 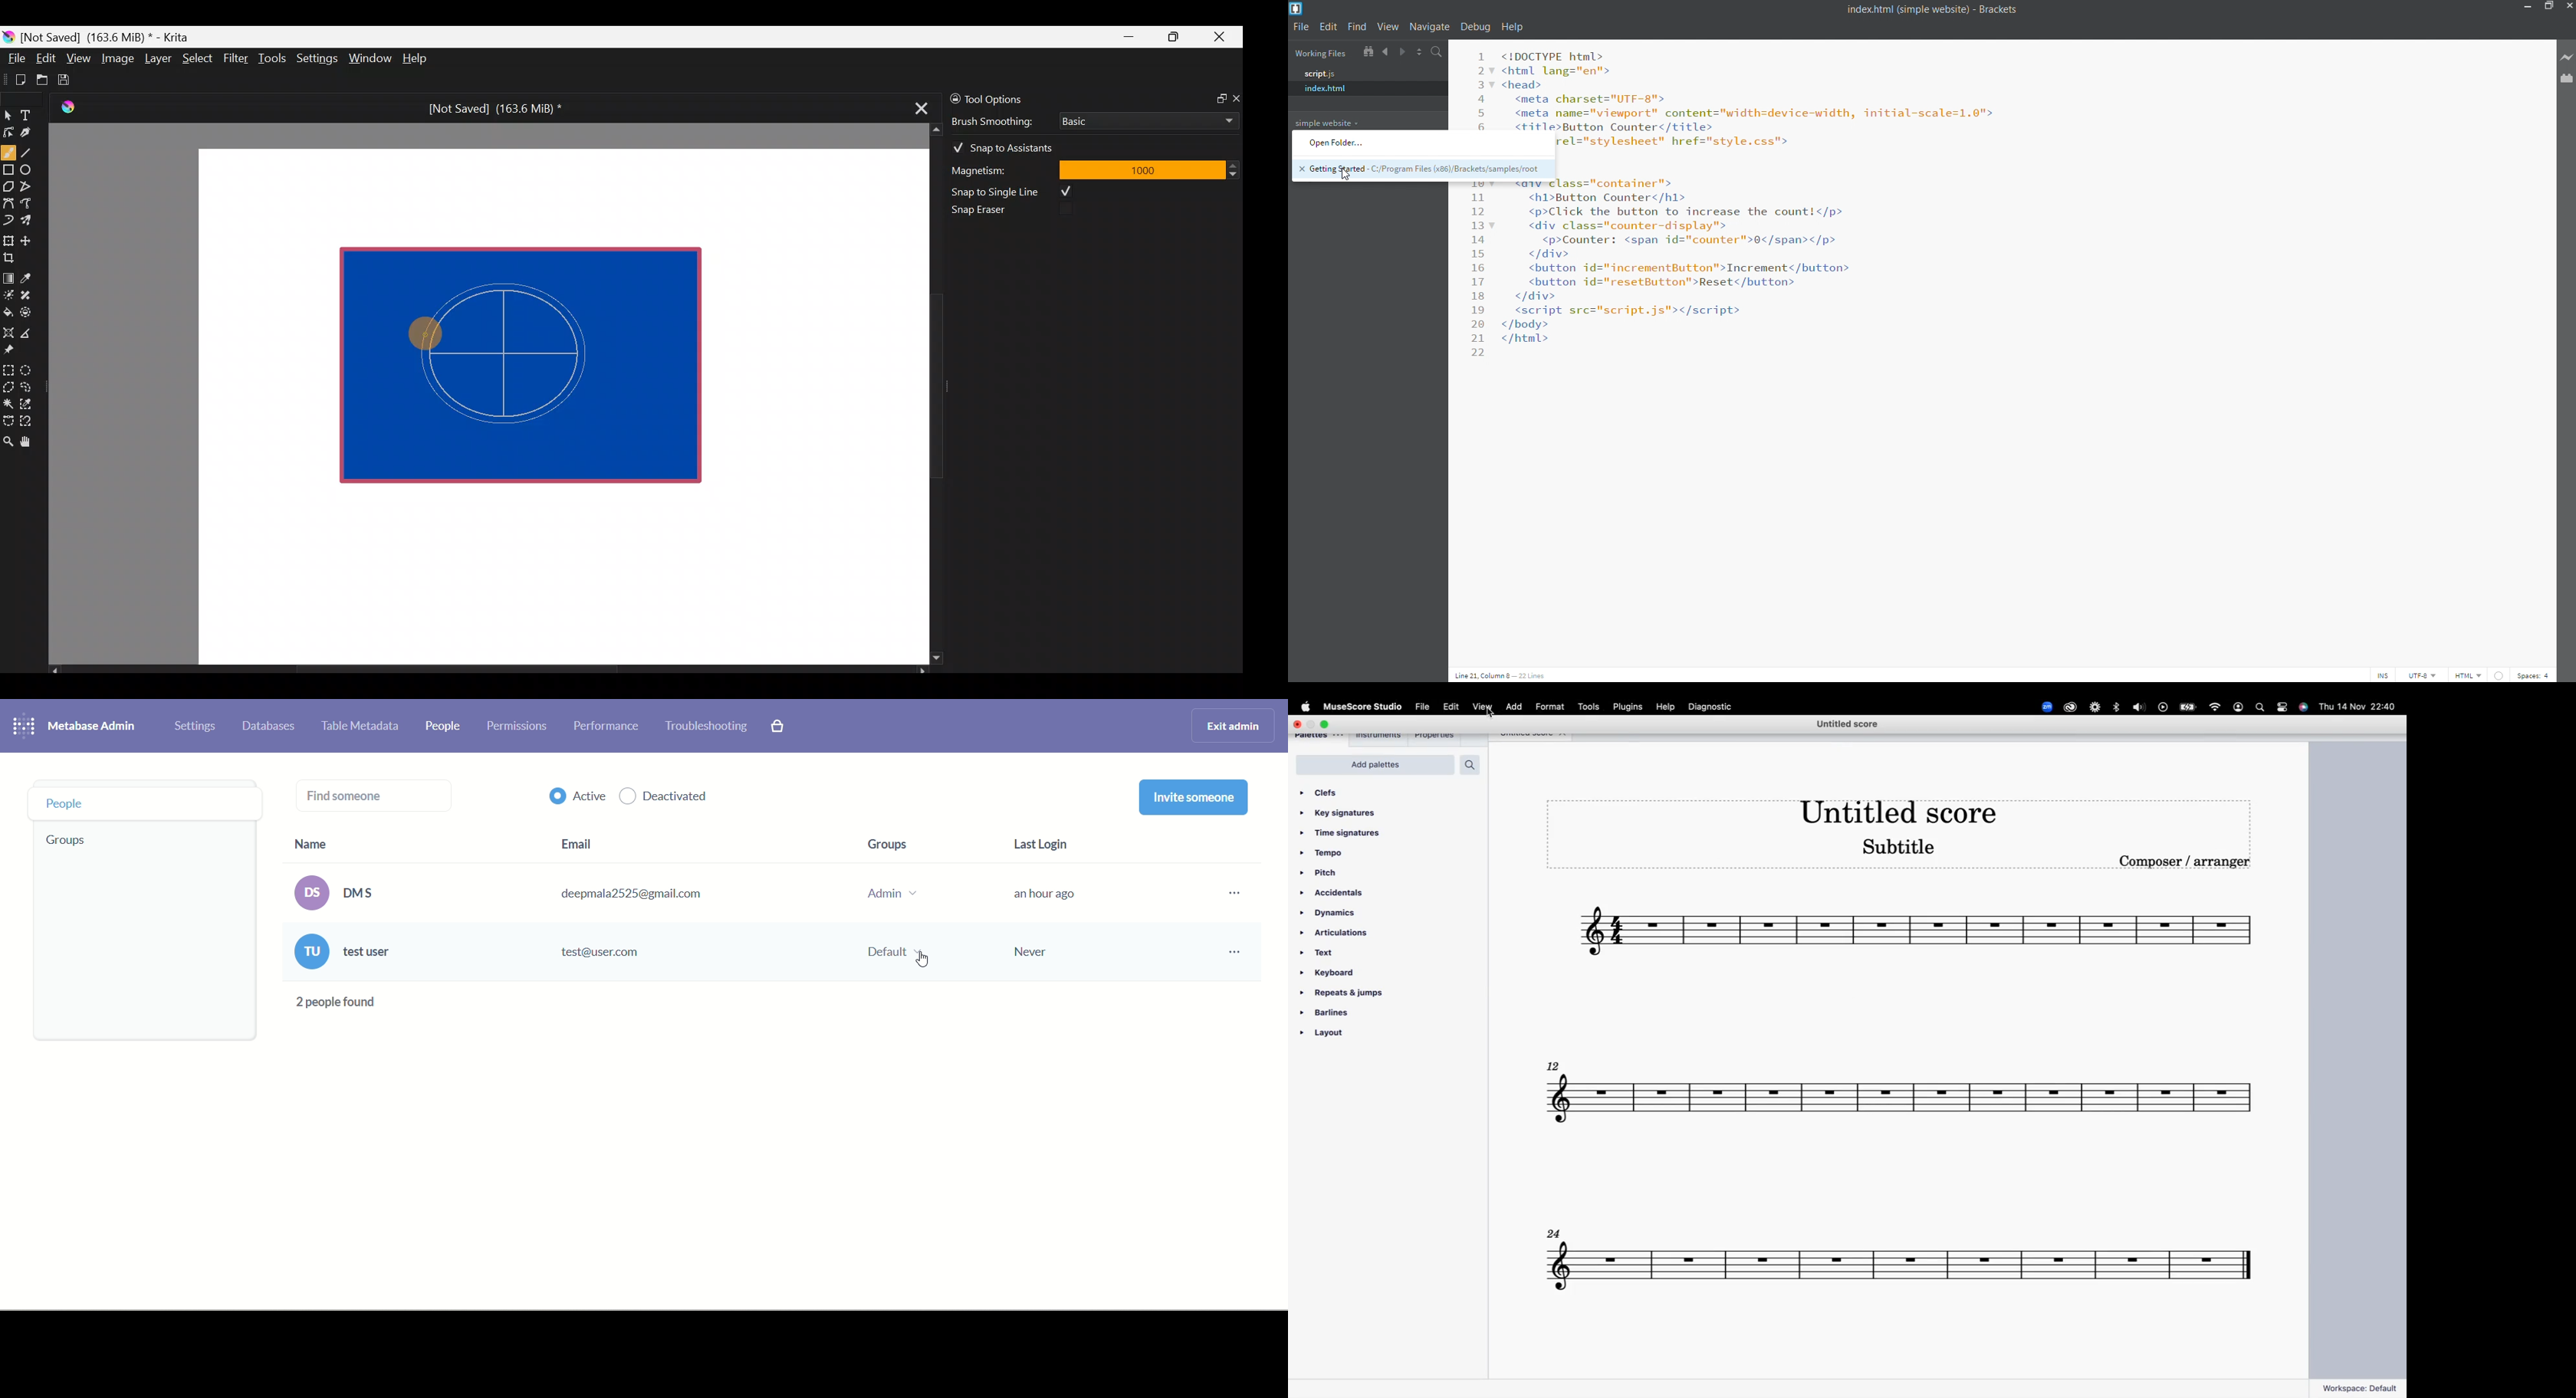 What do you see at coordinates (1474, 87) in the screenshot?
I see `line number` at bounding box center [1474, 87].